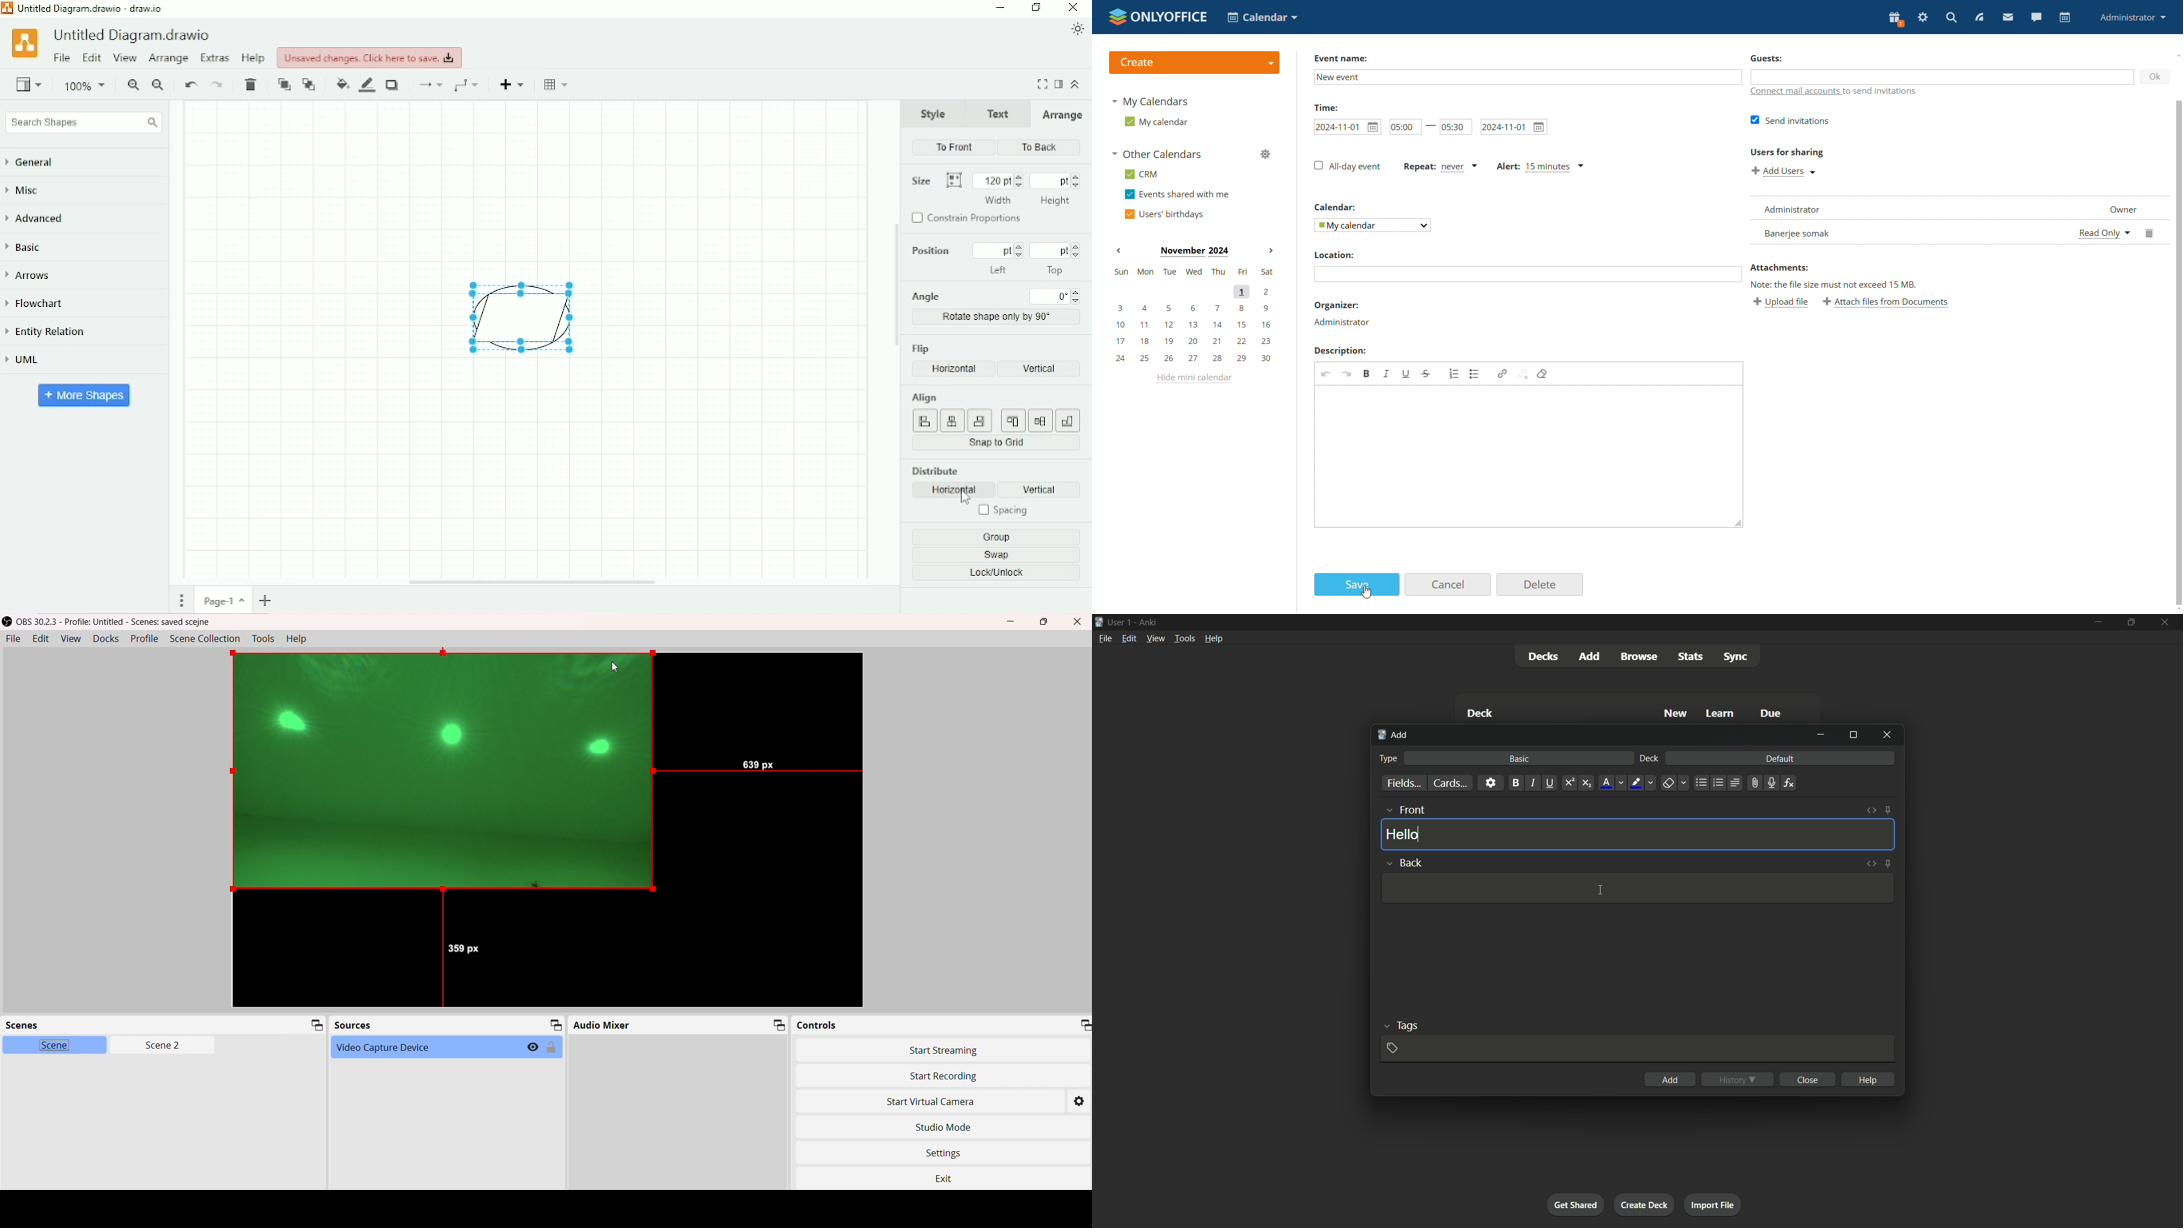  I want to click on Undo, so click(1326, 374).